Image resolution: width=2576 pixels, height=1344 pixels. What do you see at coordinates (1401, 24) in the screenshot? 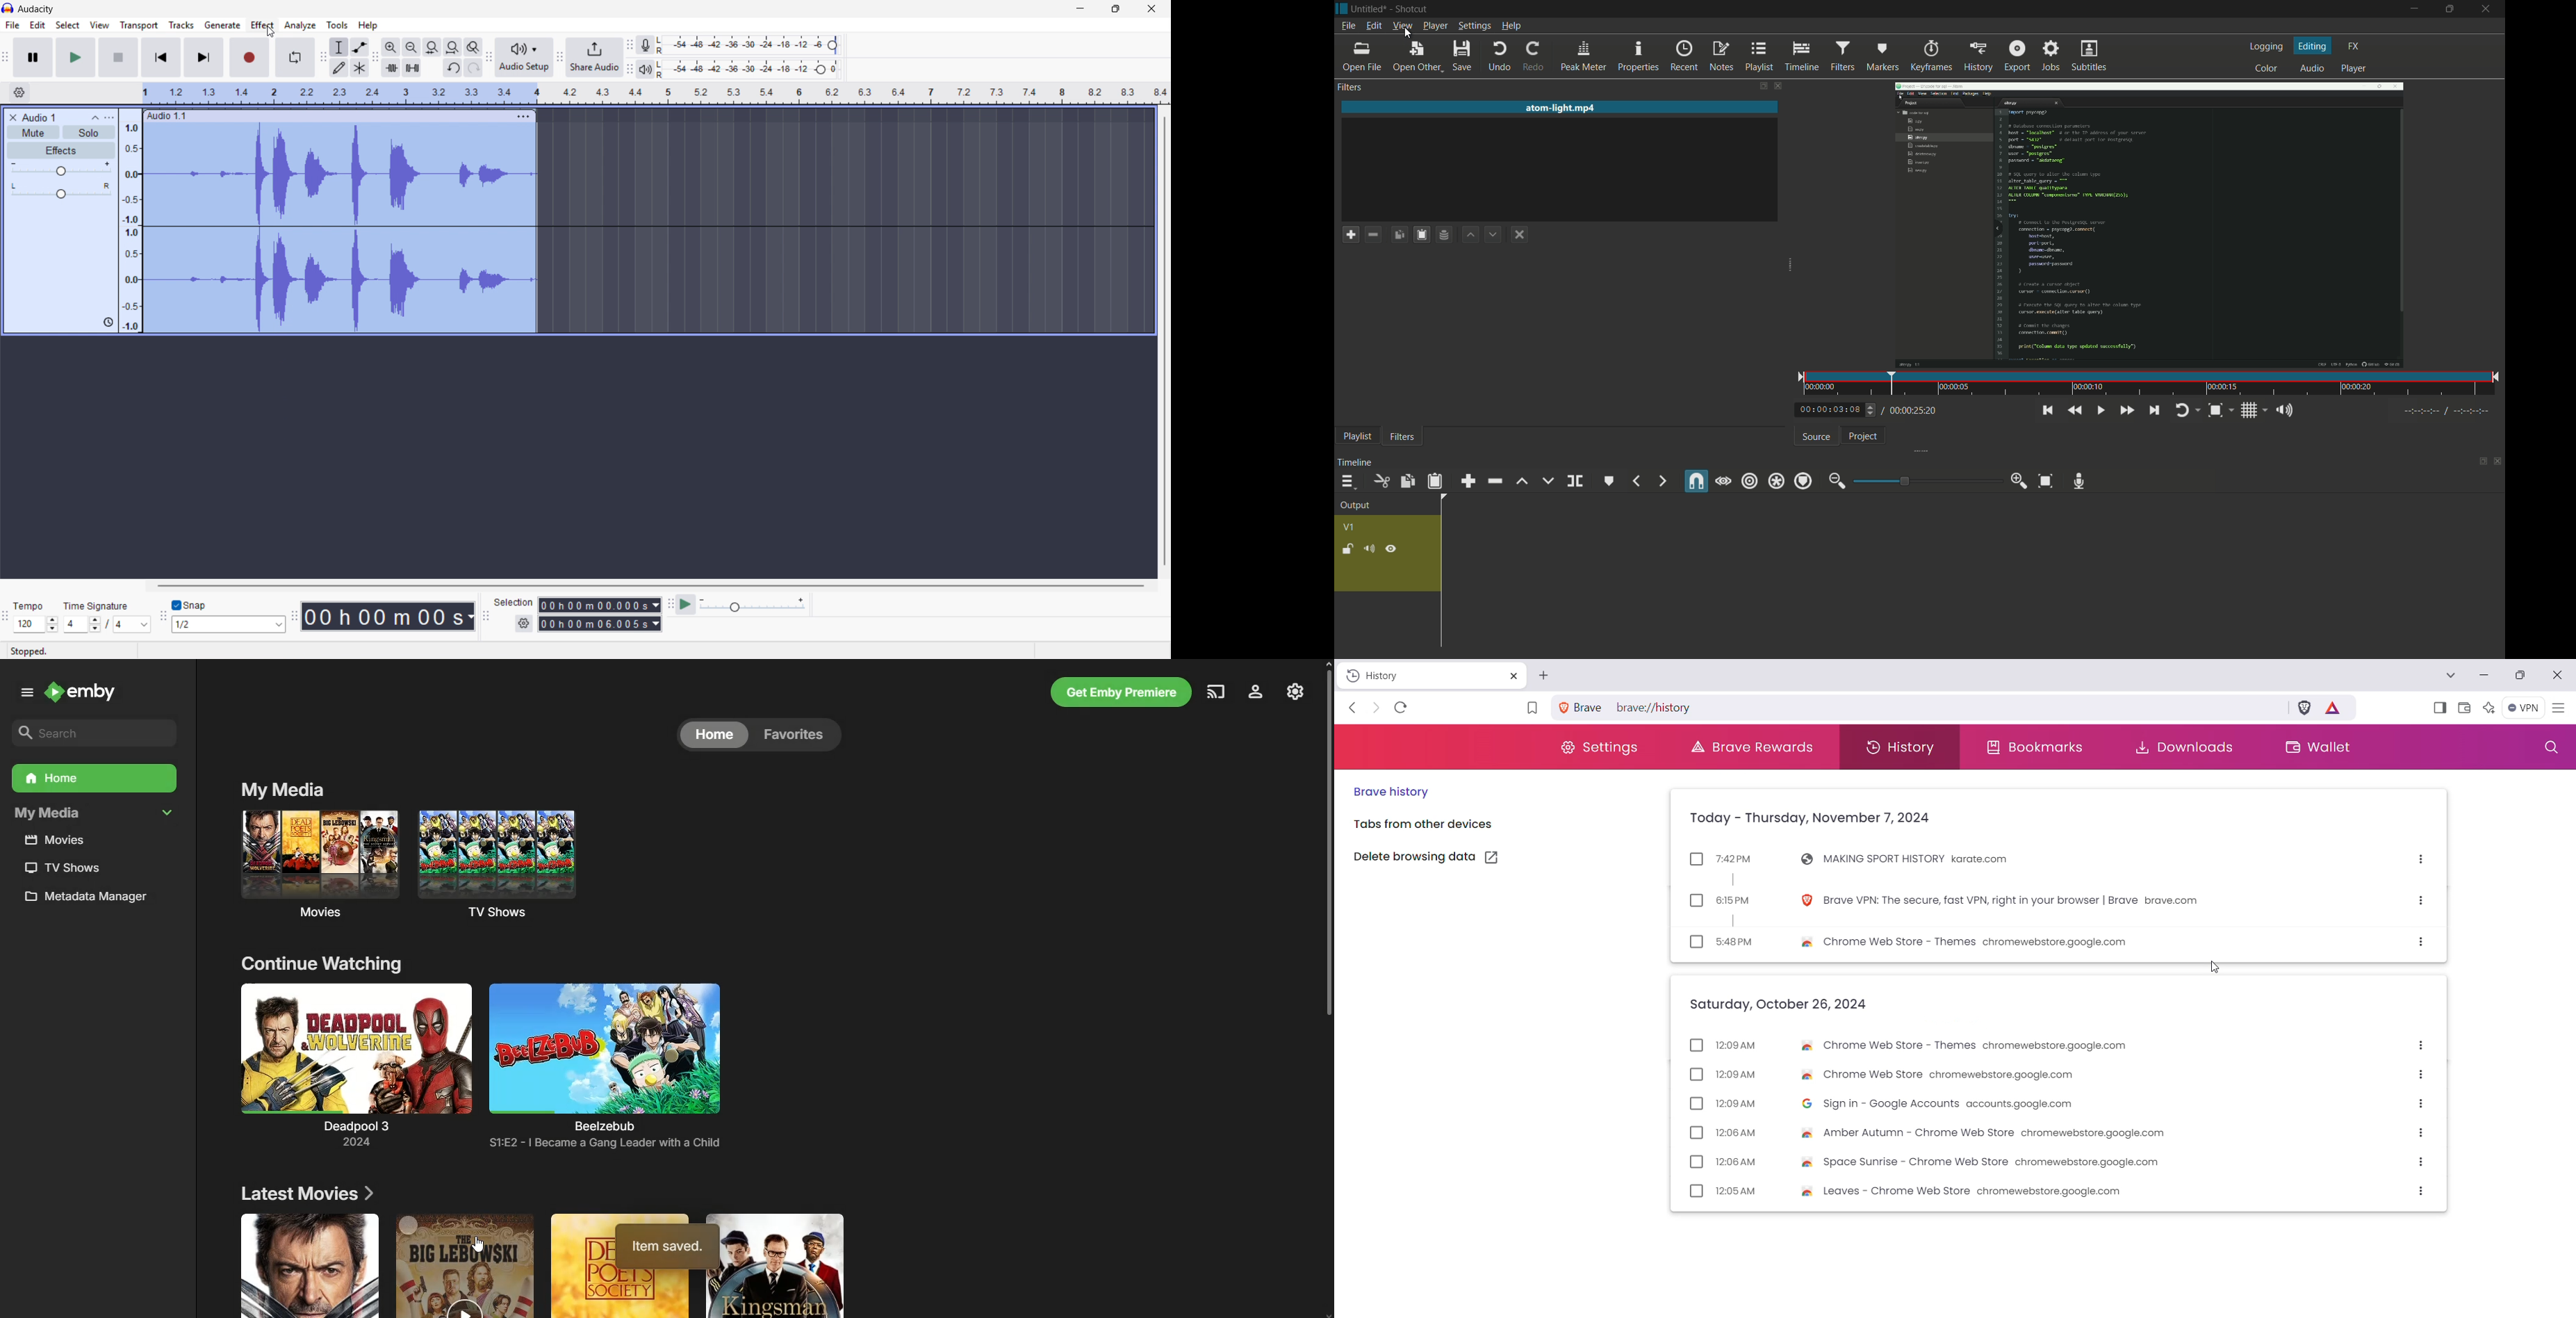
I see `view` at bounding box center [1401, 24].